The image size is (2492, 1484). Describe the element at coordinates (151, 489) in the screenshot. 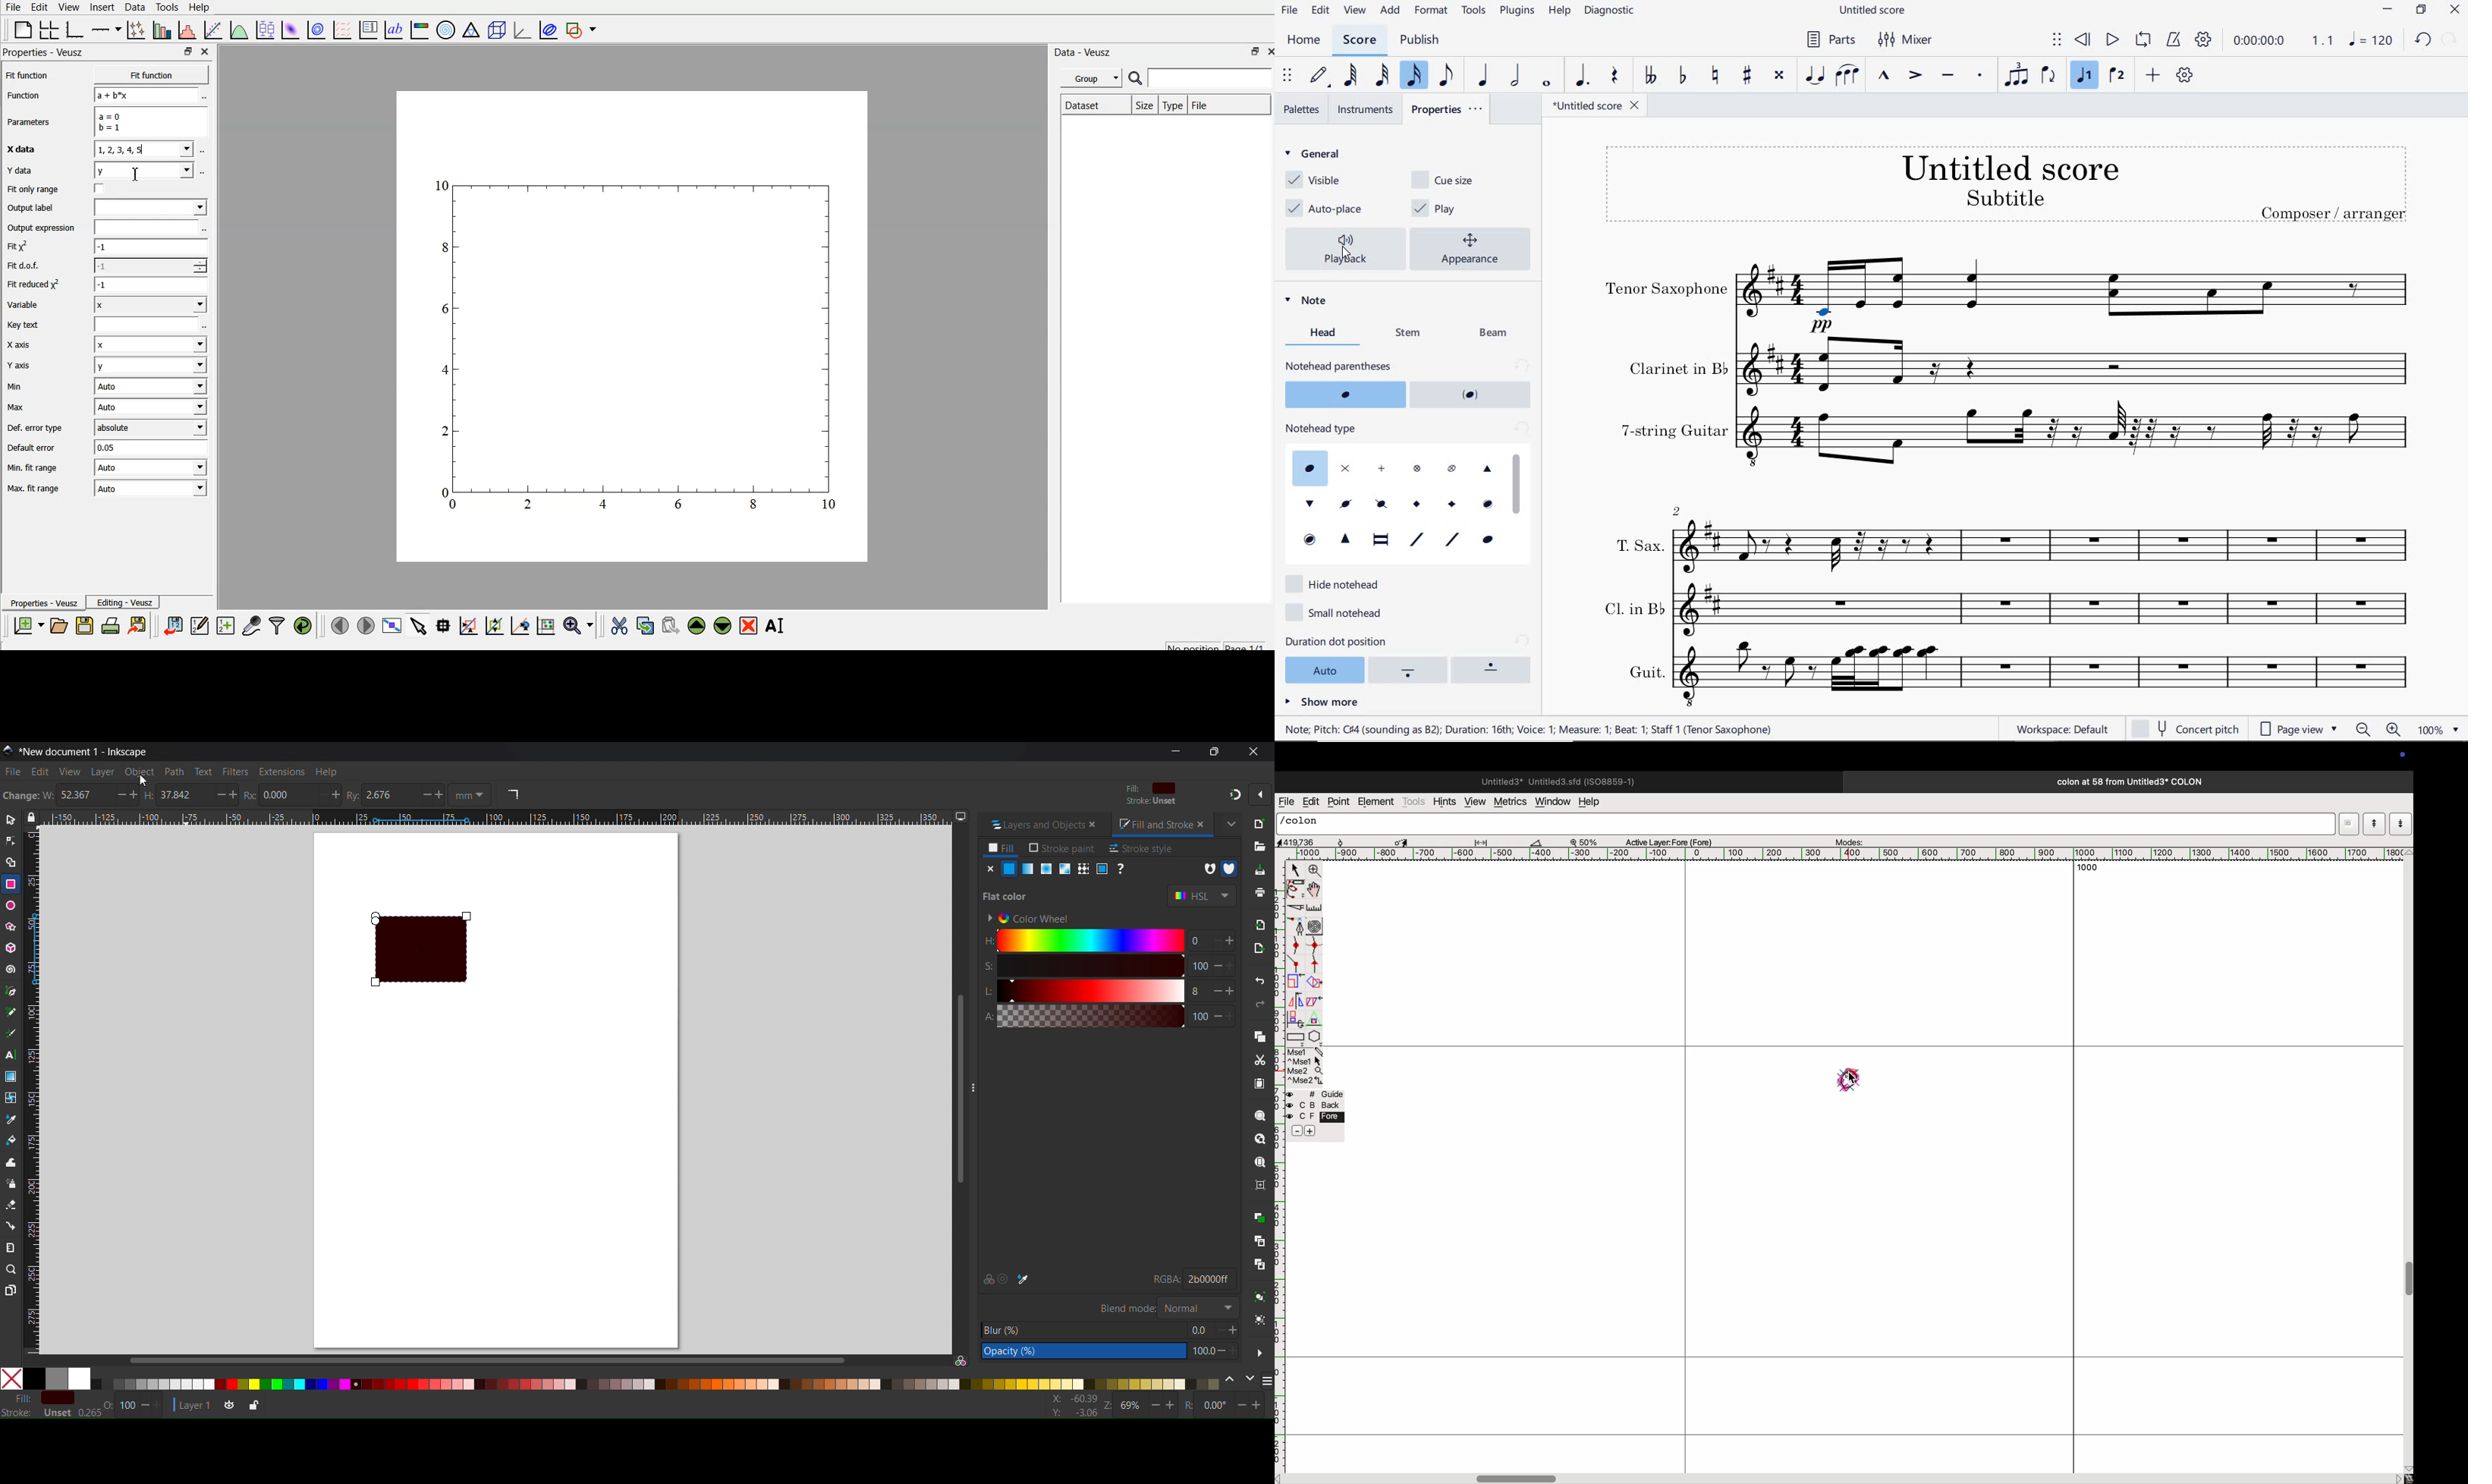

I see `Auto` at that location.